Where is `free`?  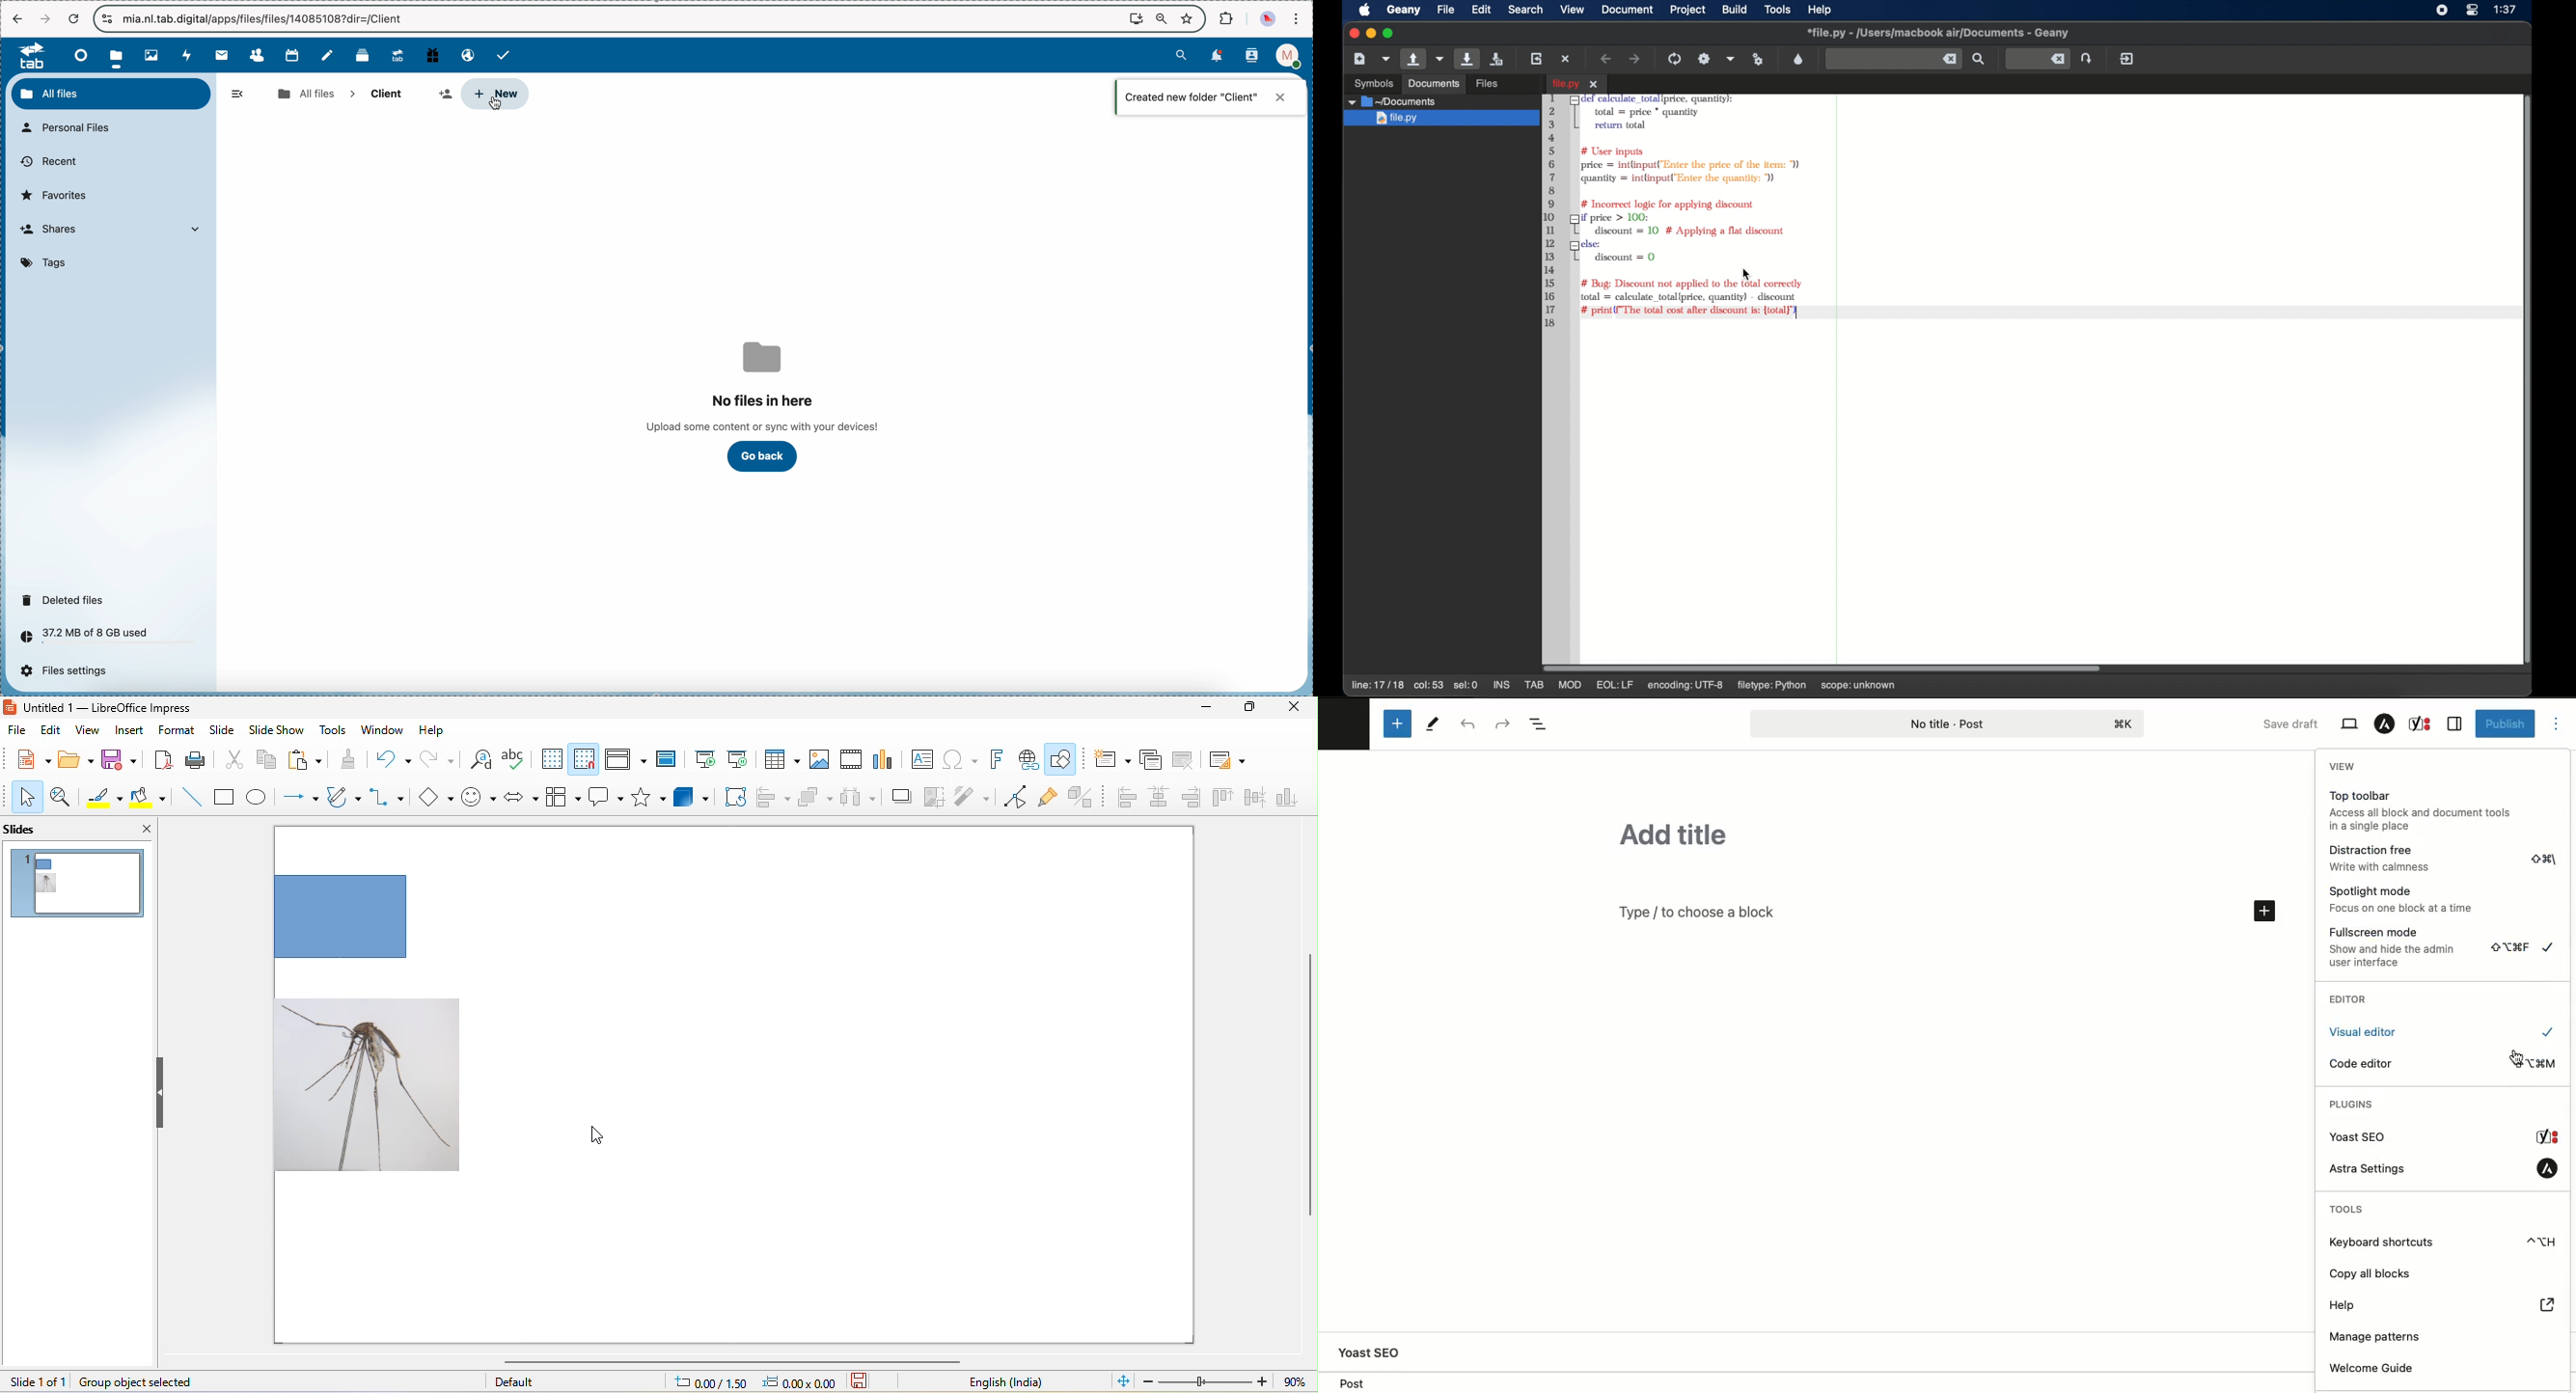
free is located at coordinates (433, 54).